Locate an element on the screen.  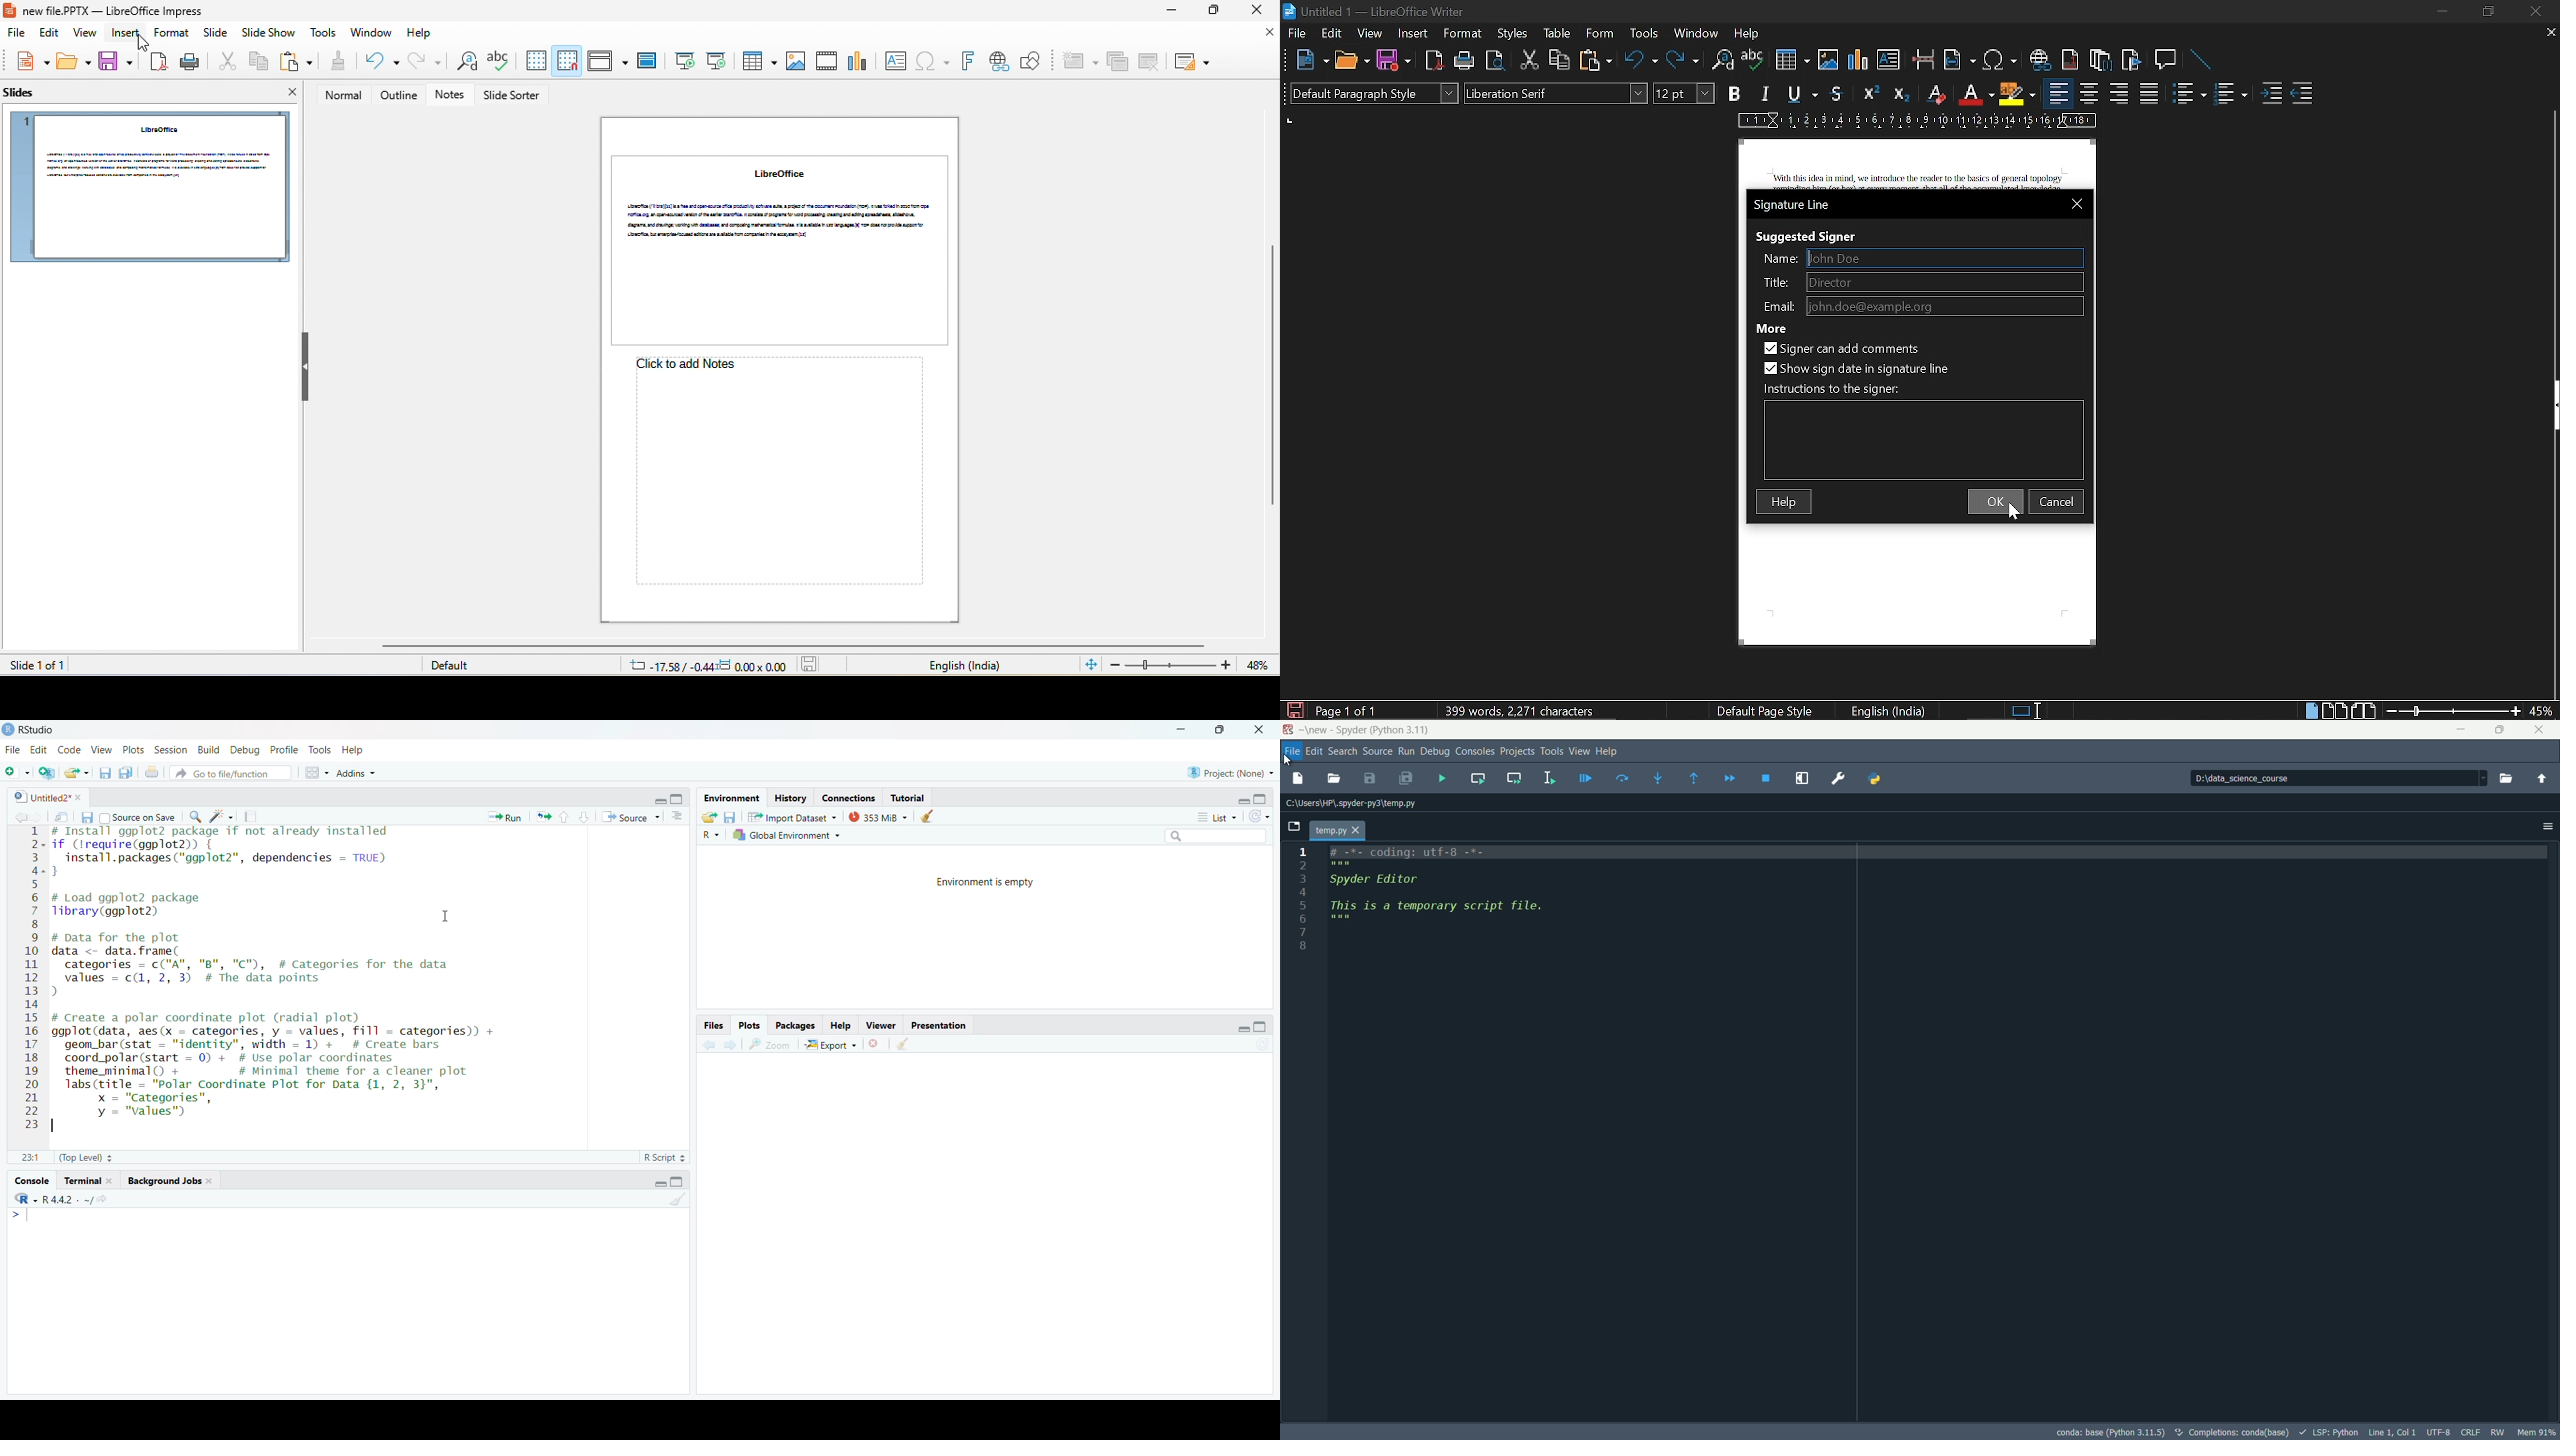
close is located at coordinates (1254, 10).